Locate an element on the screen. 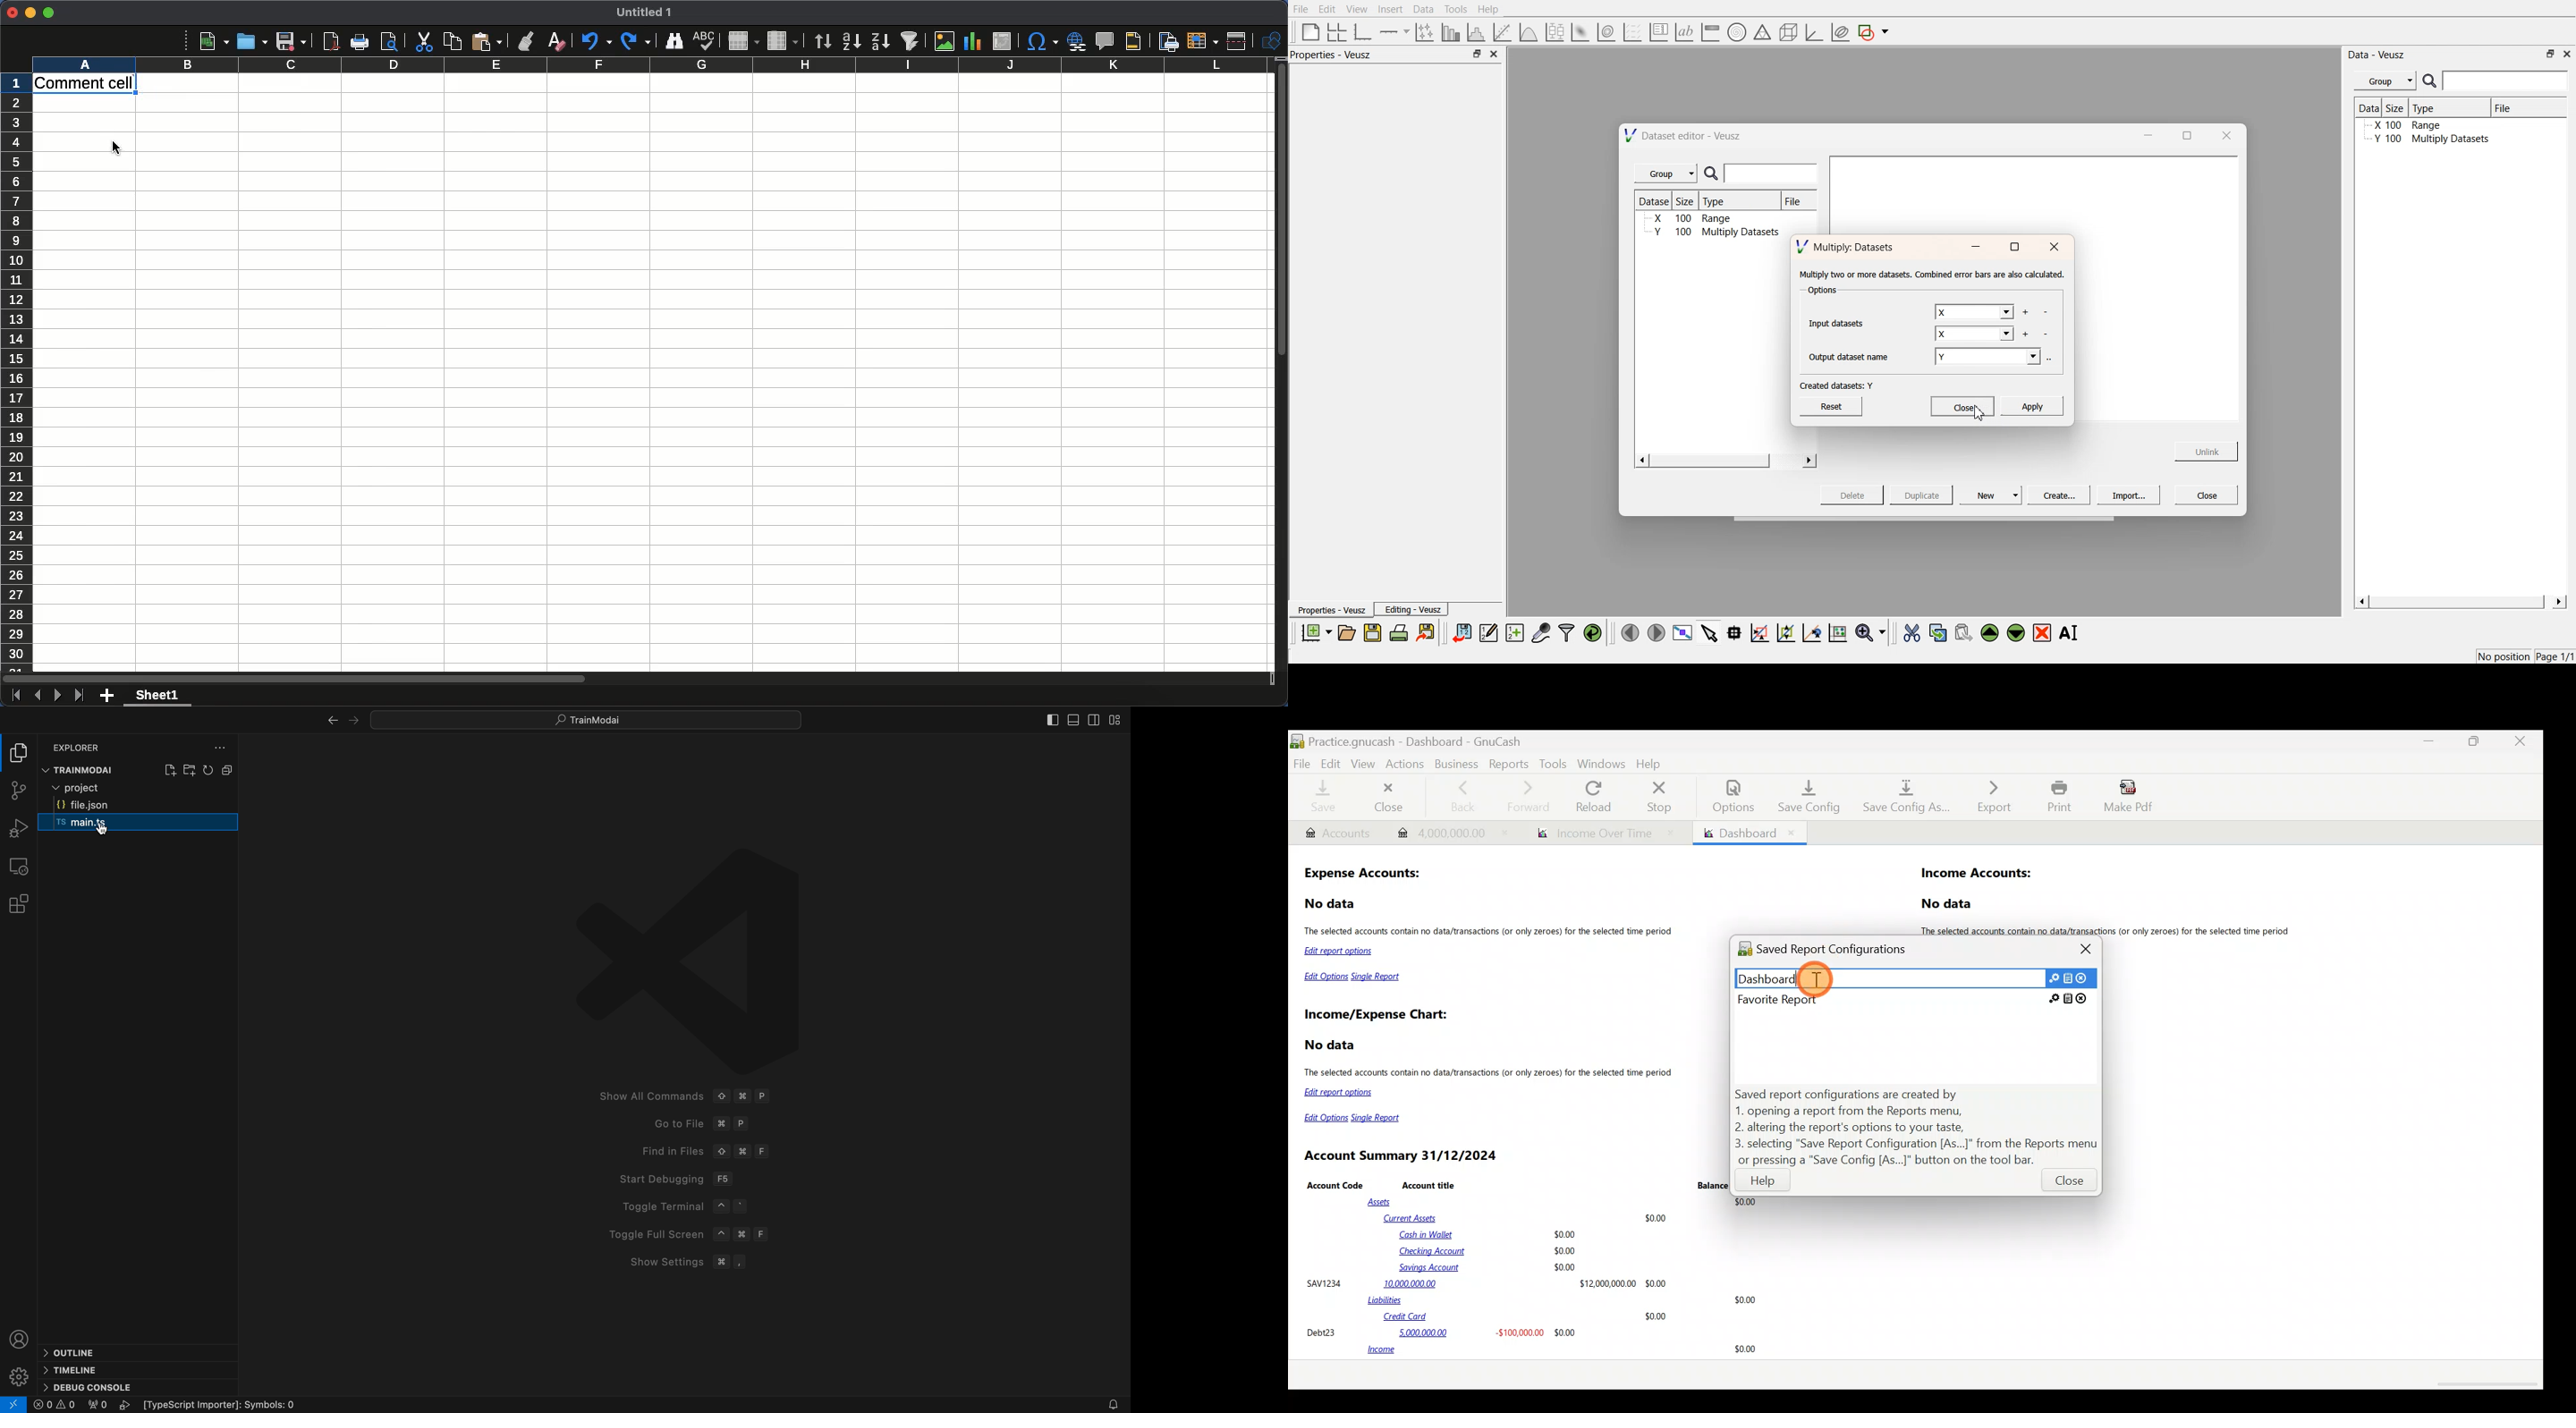  Define print area is located at coordinates (1168, 41).